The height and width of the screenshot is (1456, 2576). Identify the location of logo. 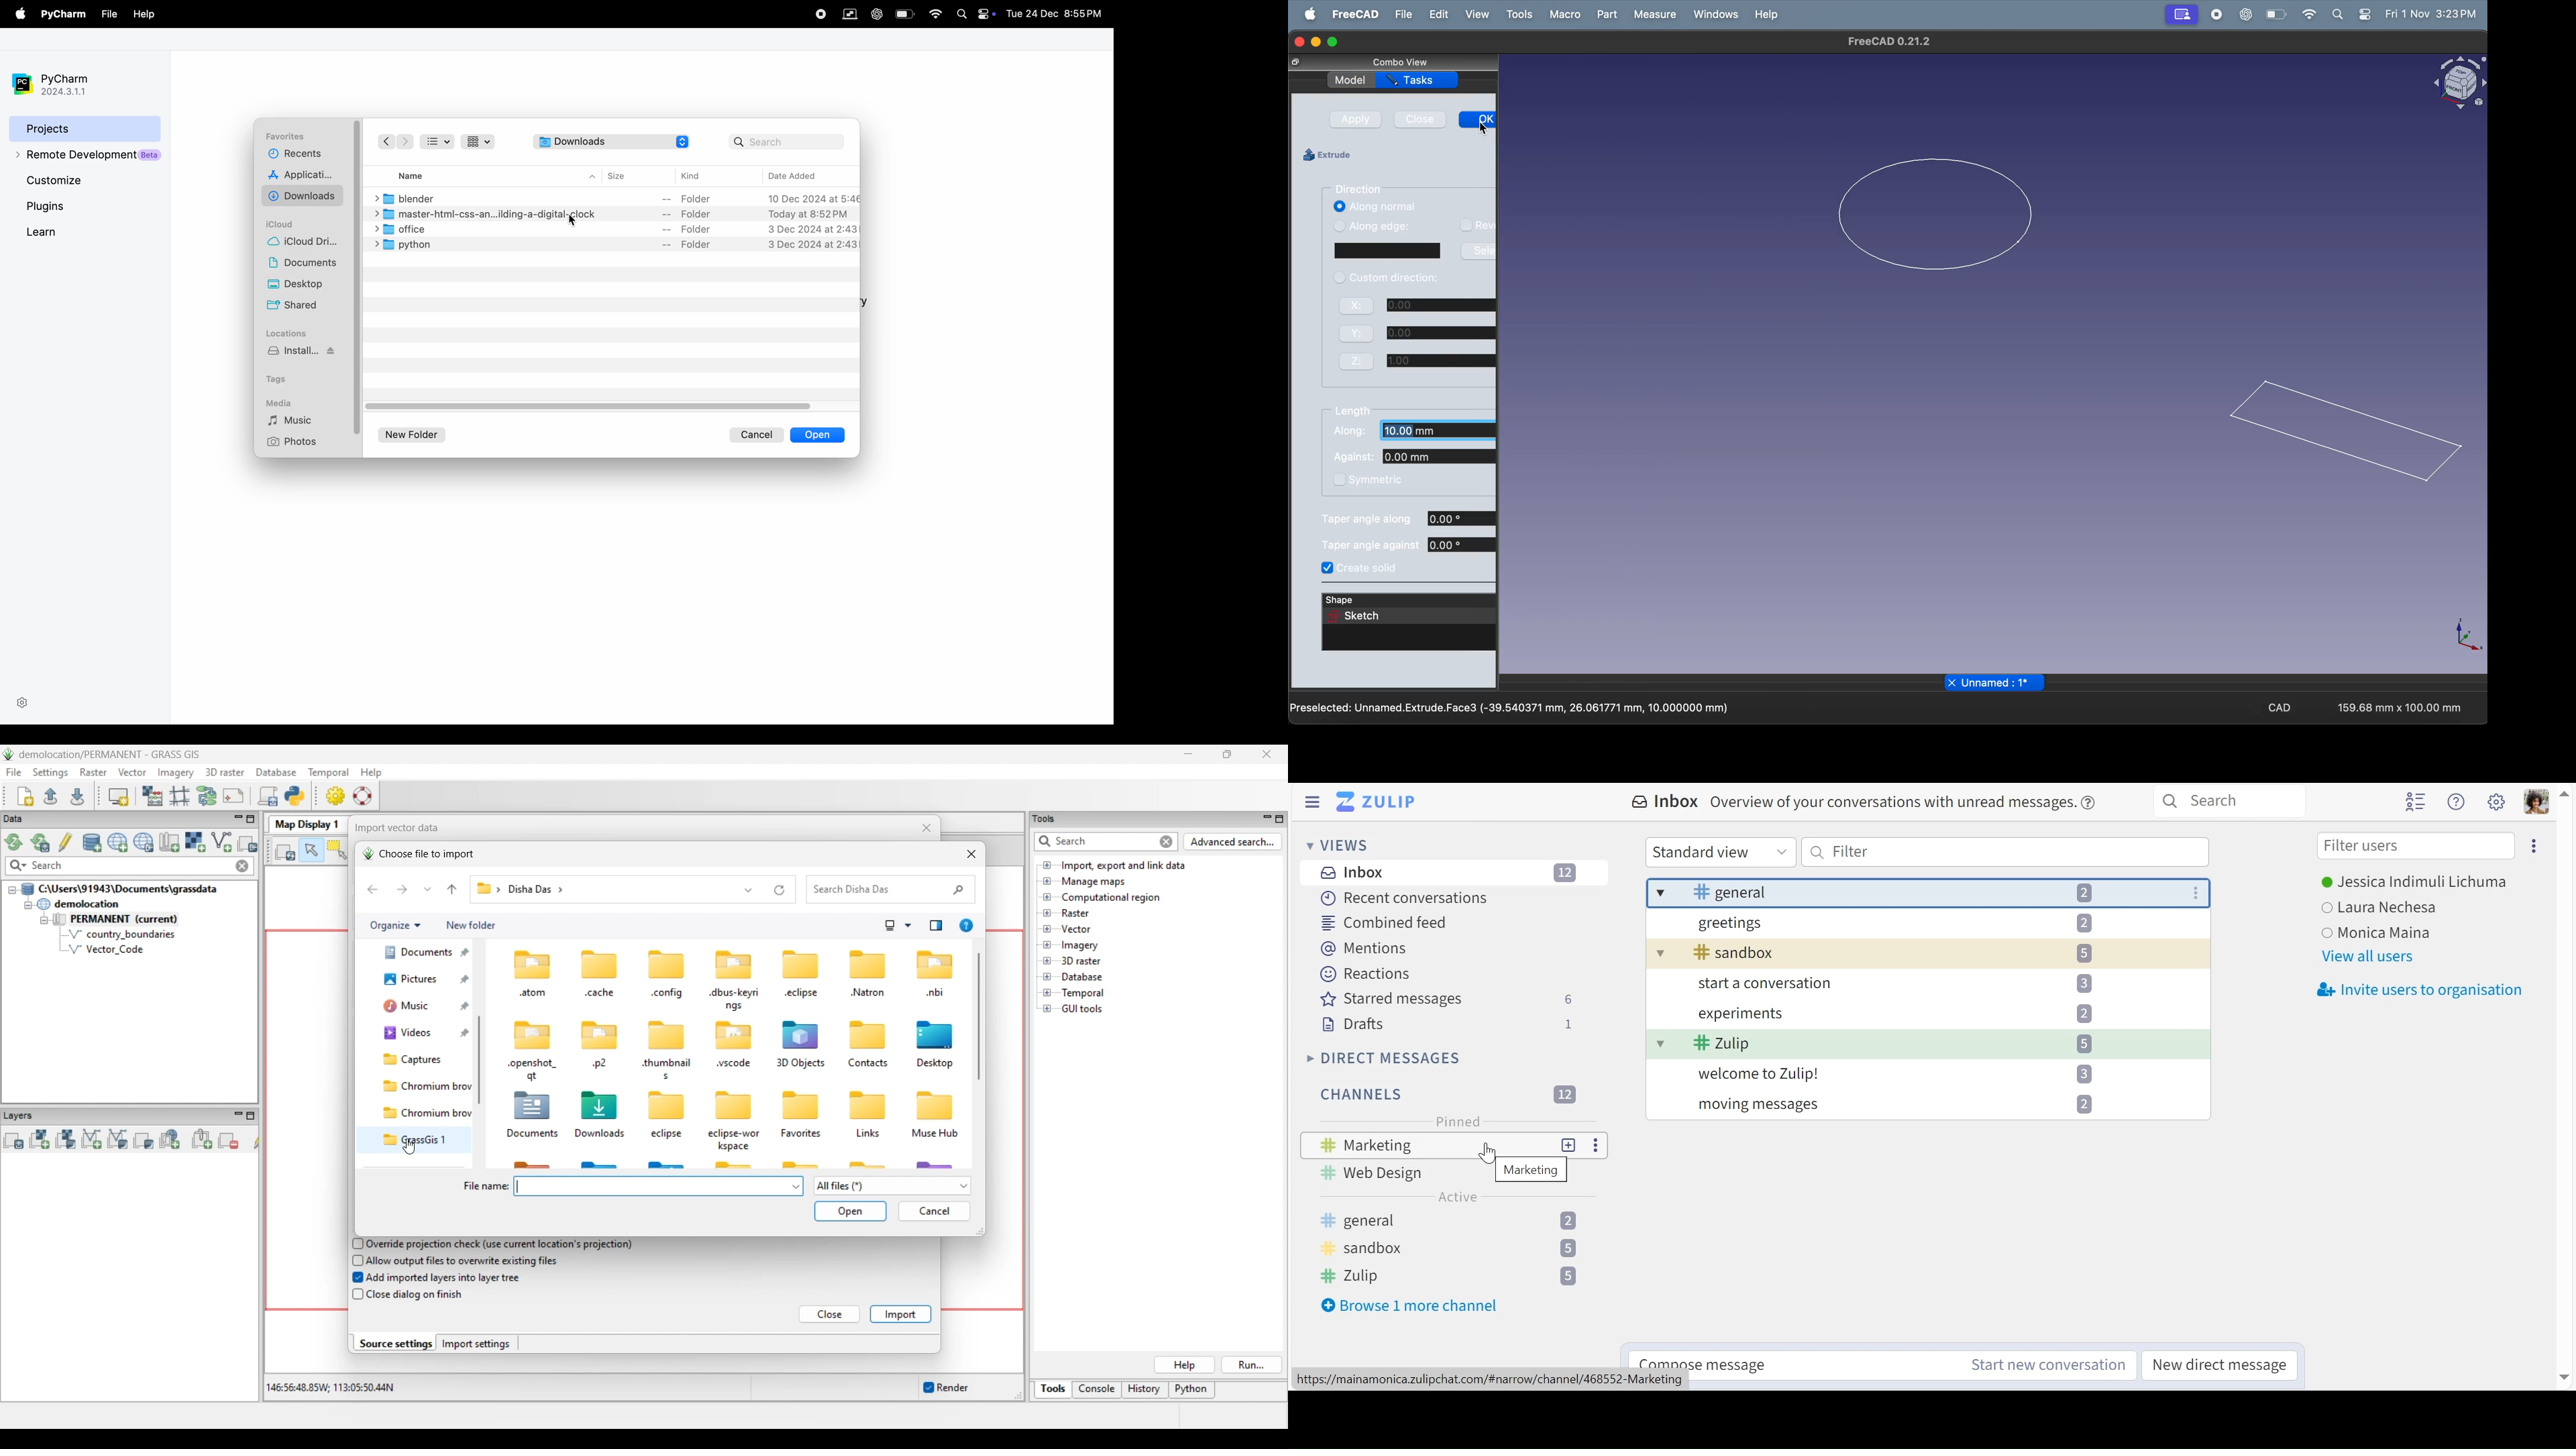
(682, 141).